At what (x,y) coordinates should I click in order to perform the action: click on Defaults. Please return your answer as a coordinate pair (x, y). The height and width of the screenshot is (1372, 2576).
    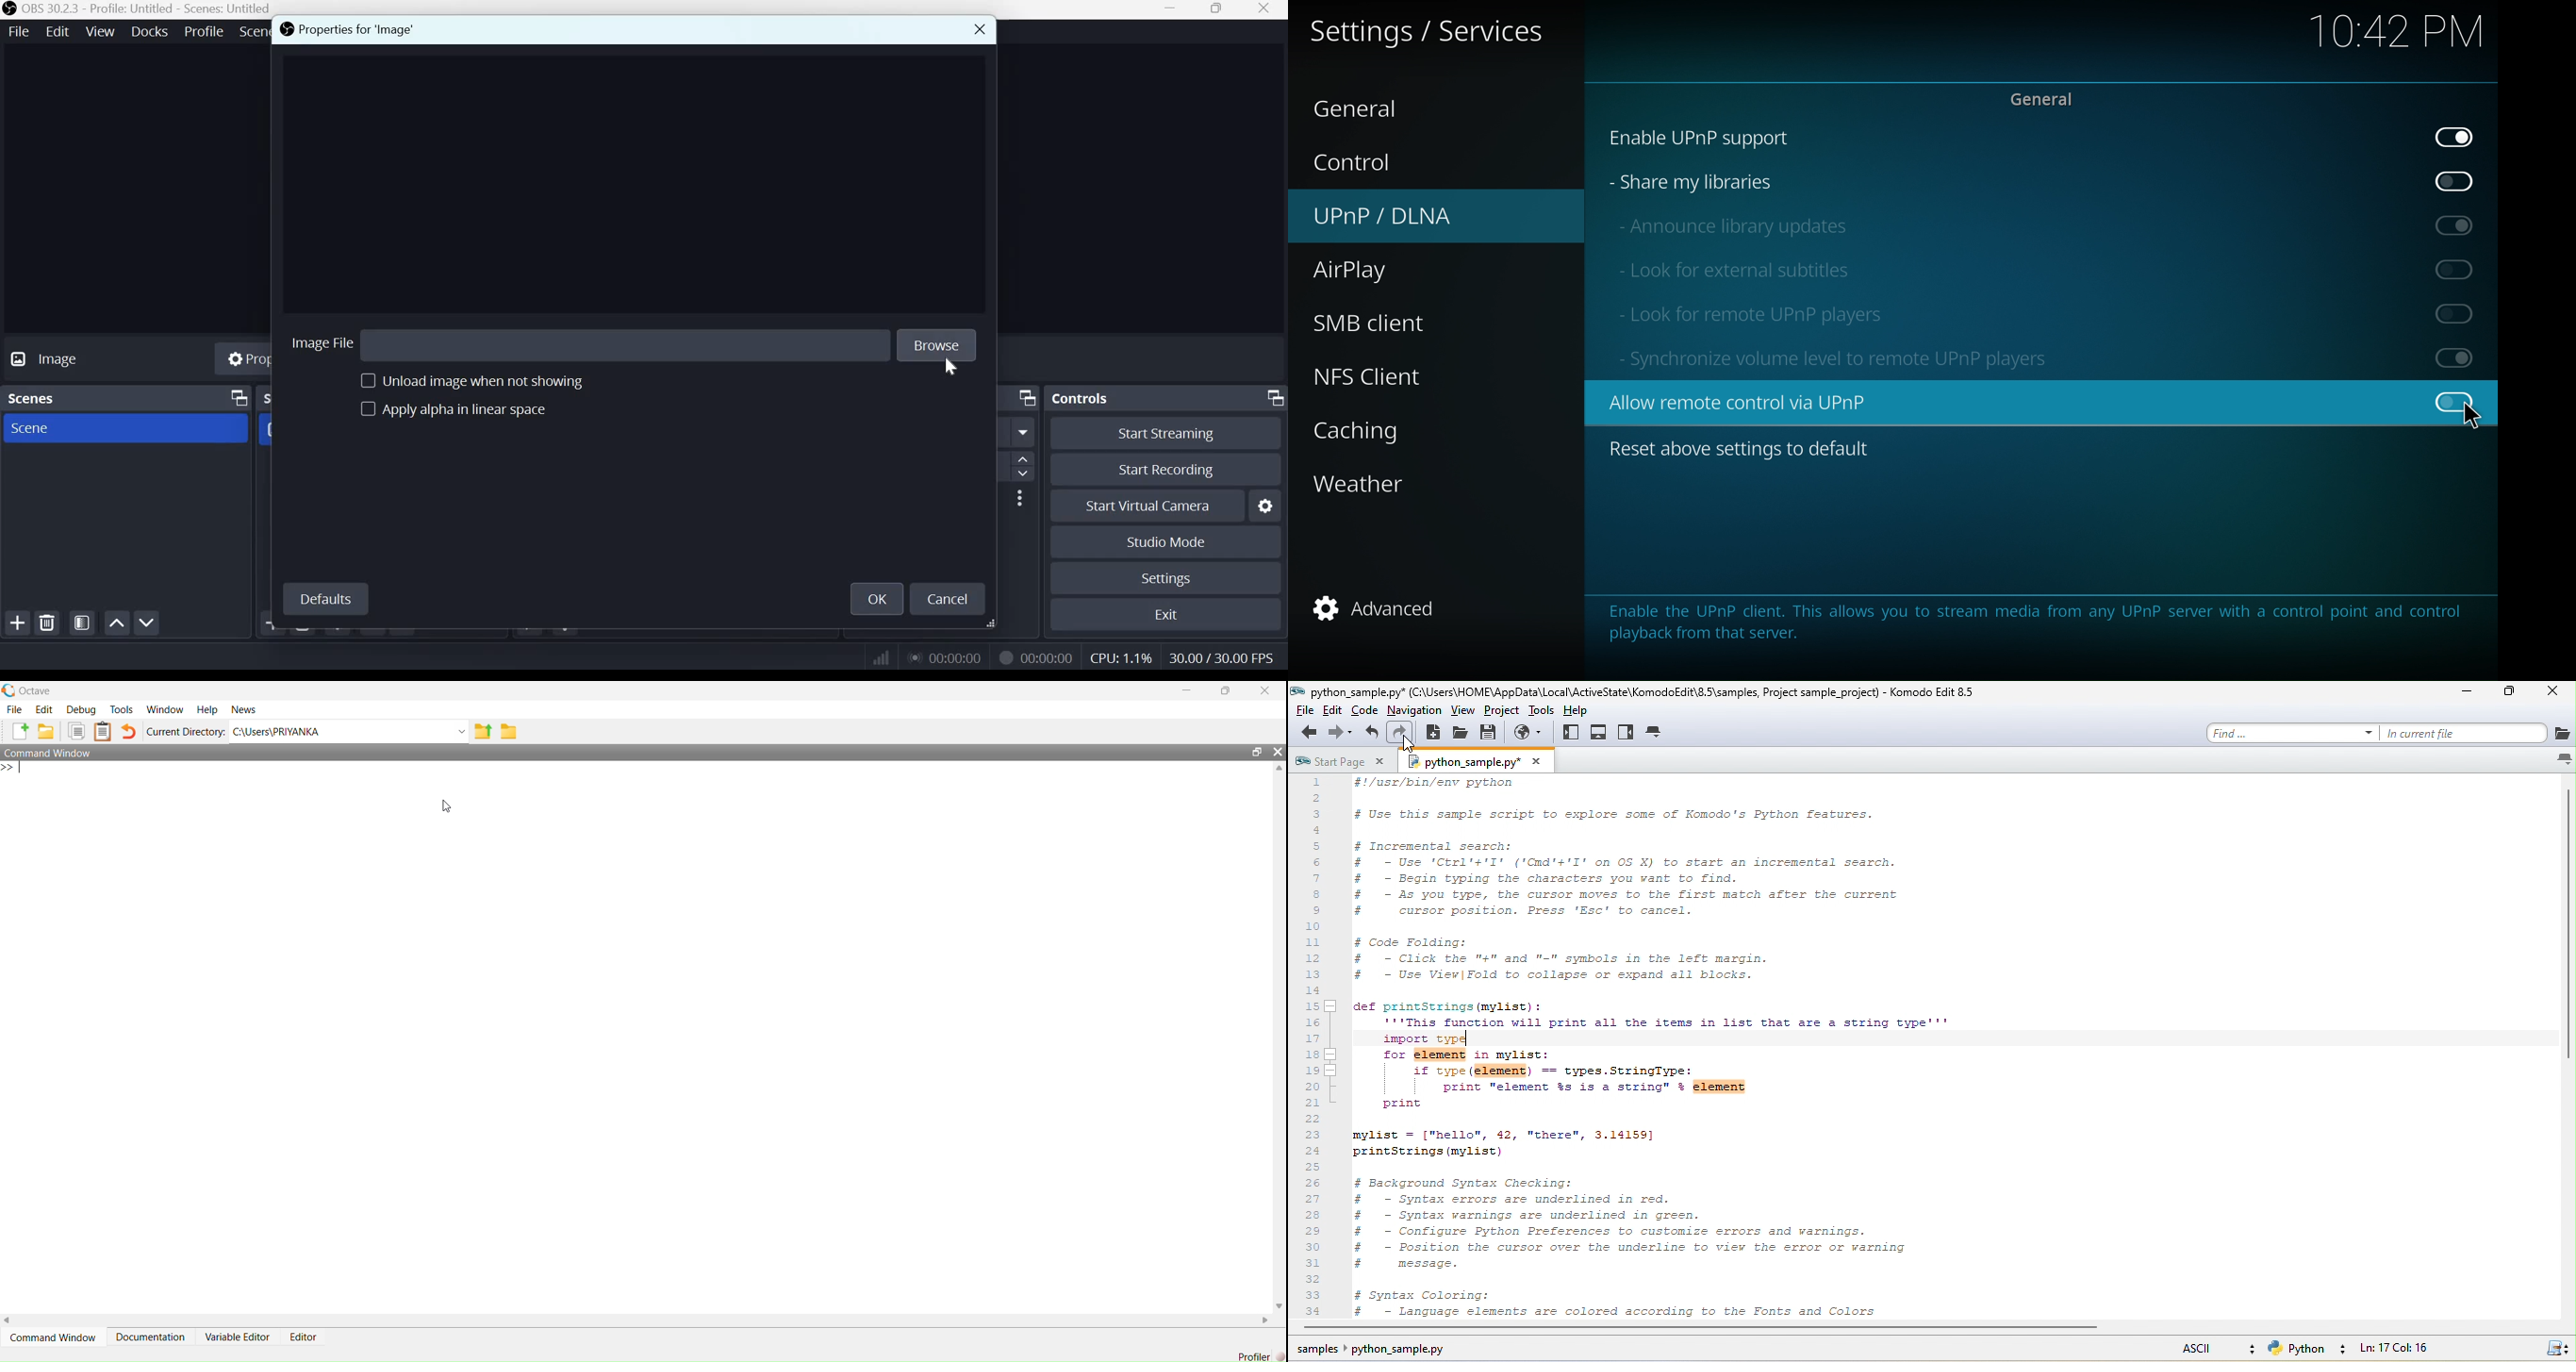
    Looking at the image, I should click on (325, 600).